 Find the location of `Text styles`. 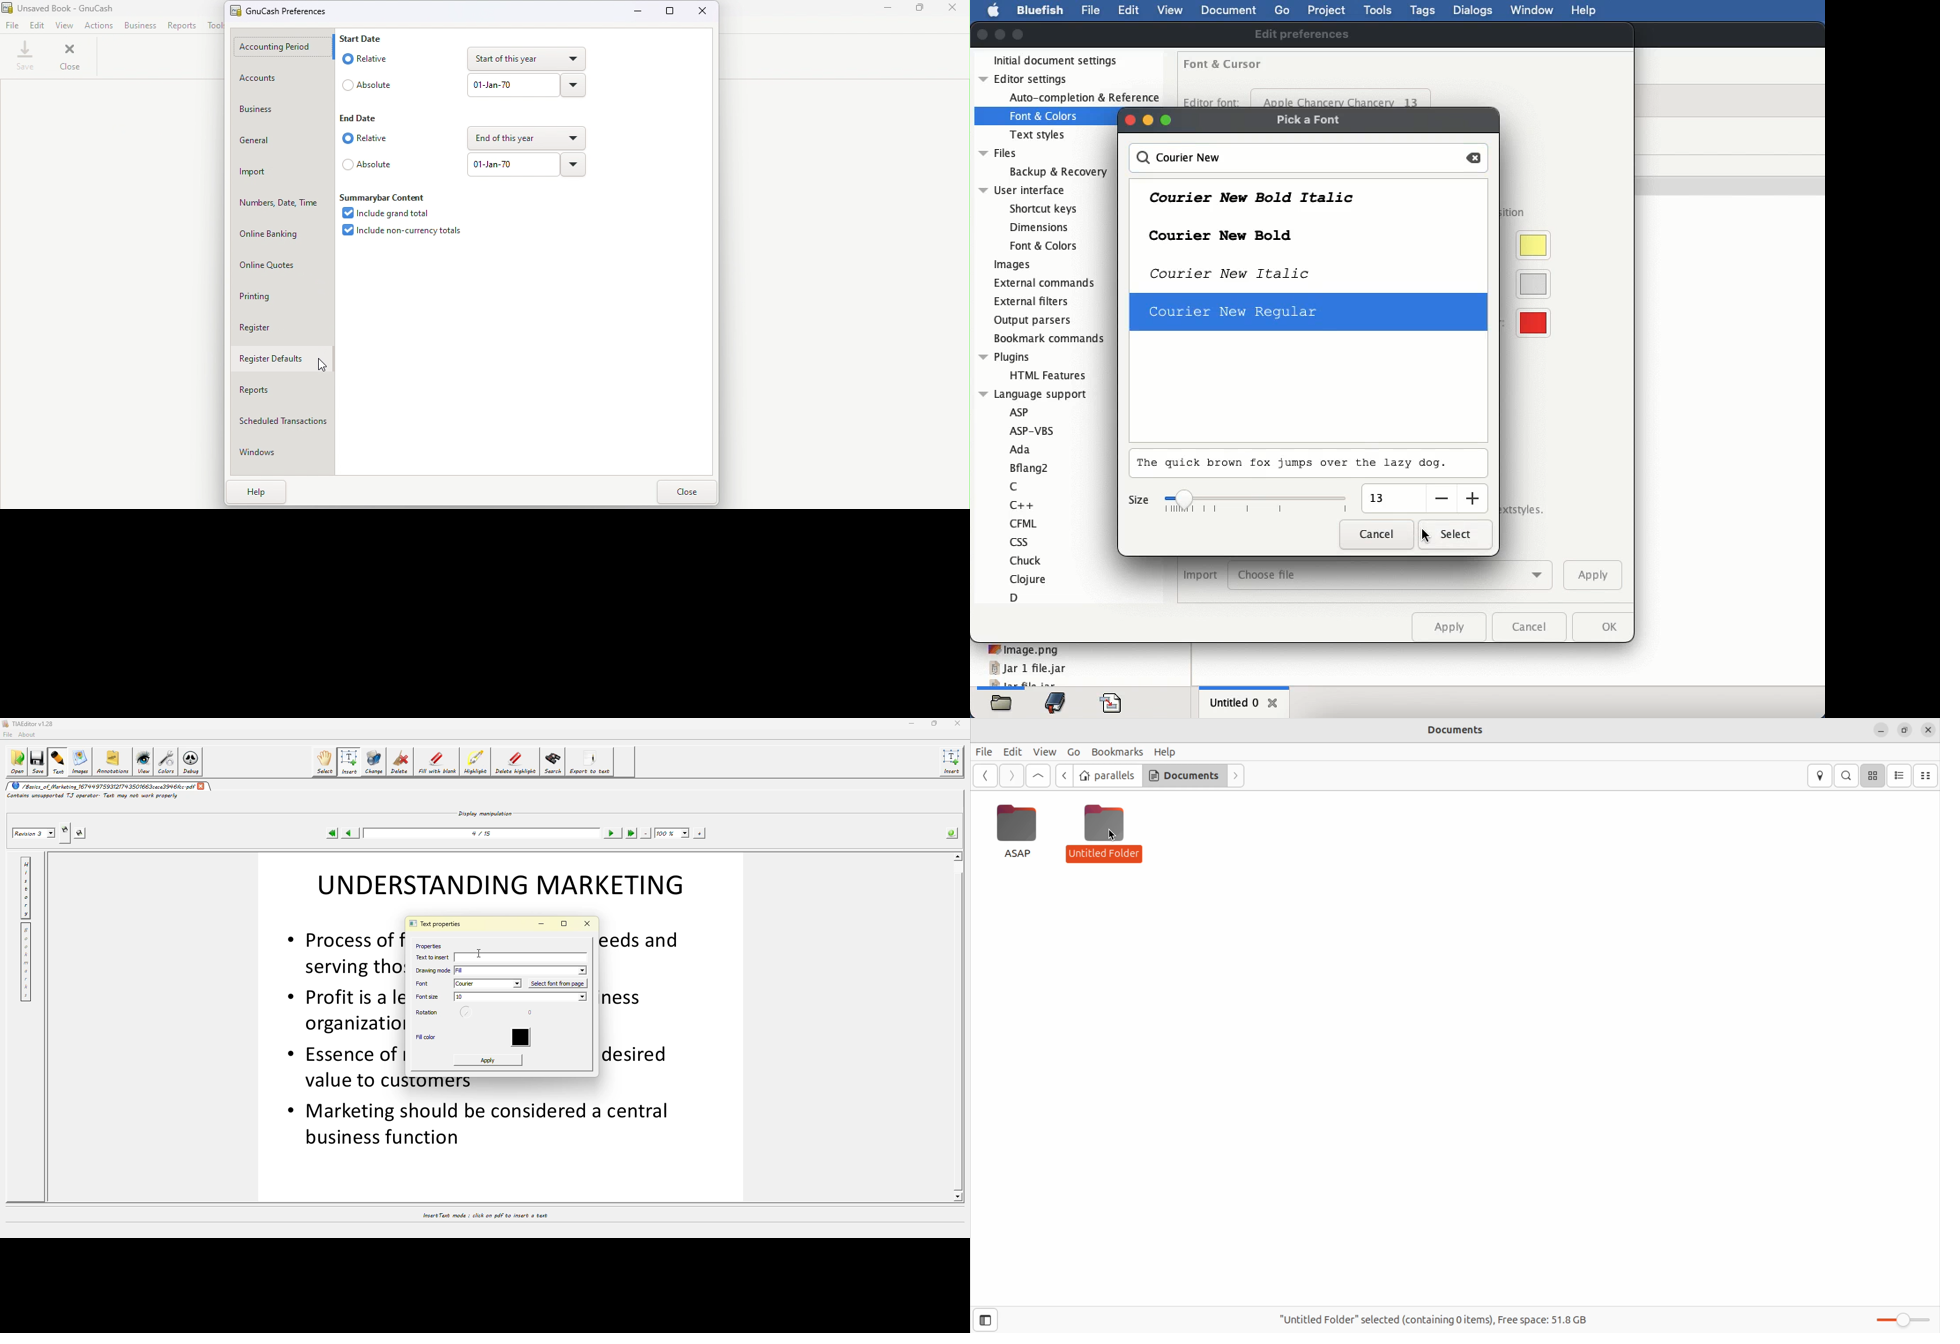

Text styles is located at coordinates (1037, 135).